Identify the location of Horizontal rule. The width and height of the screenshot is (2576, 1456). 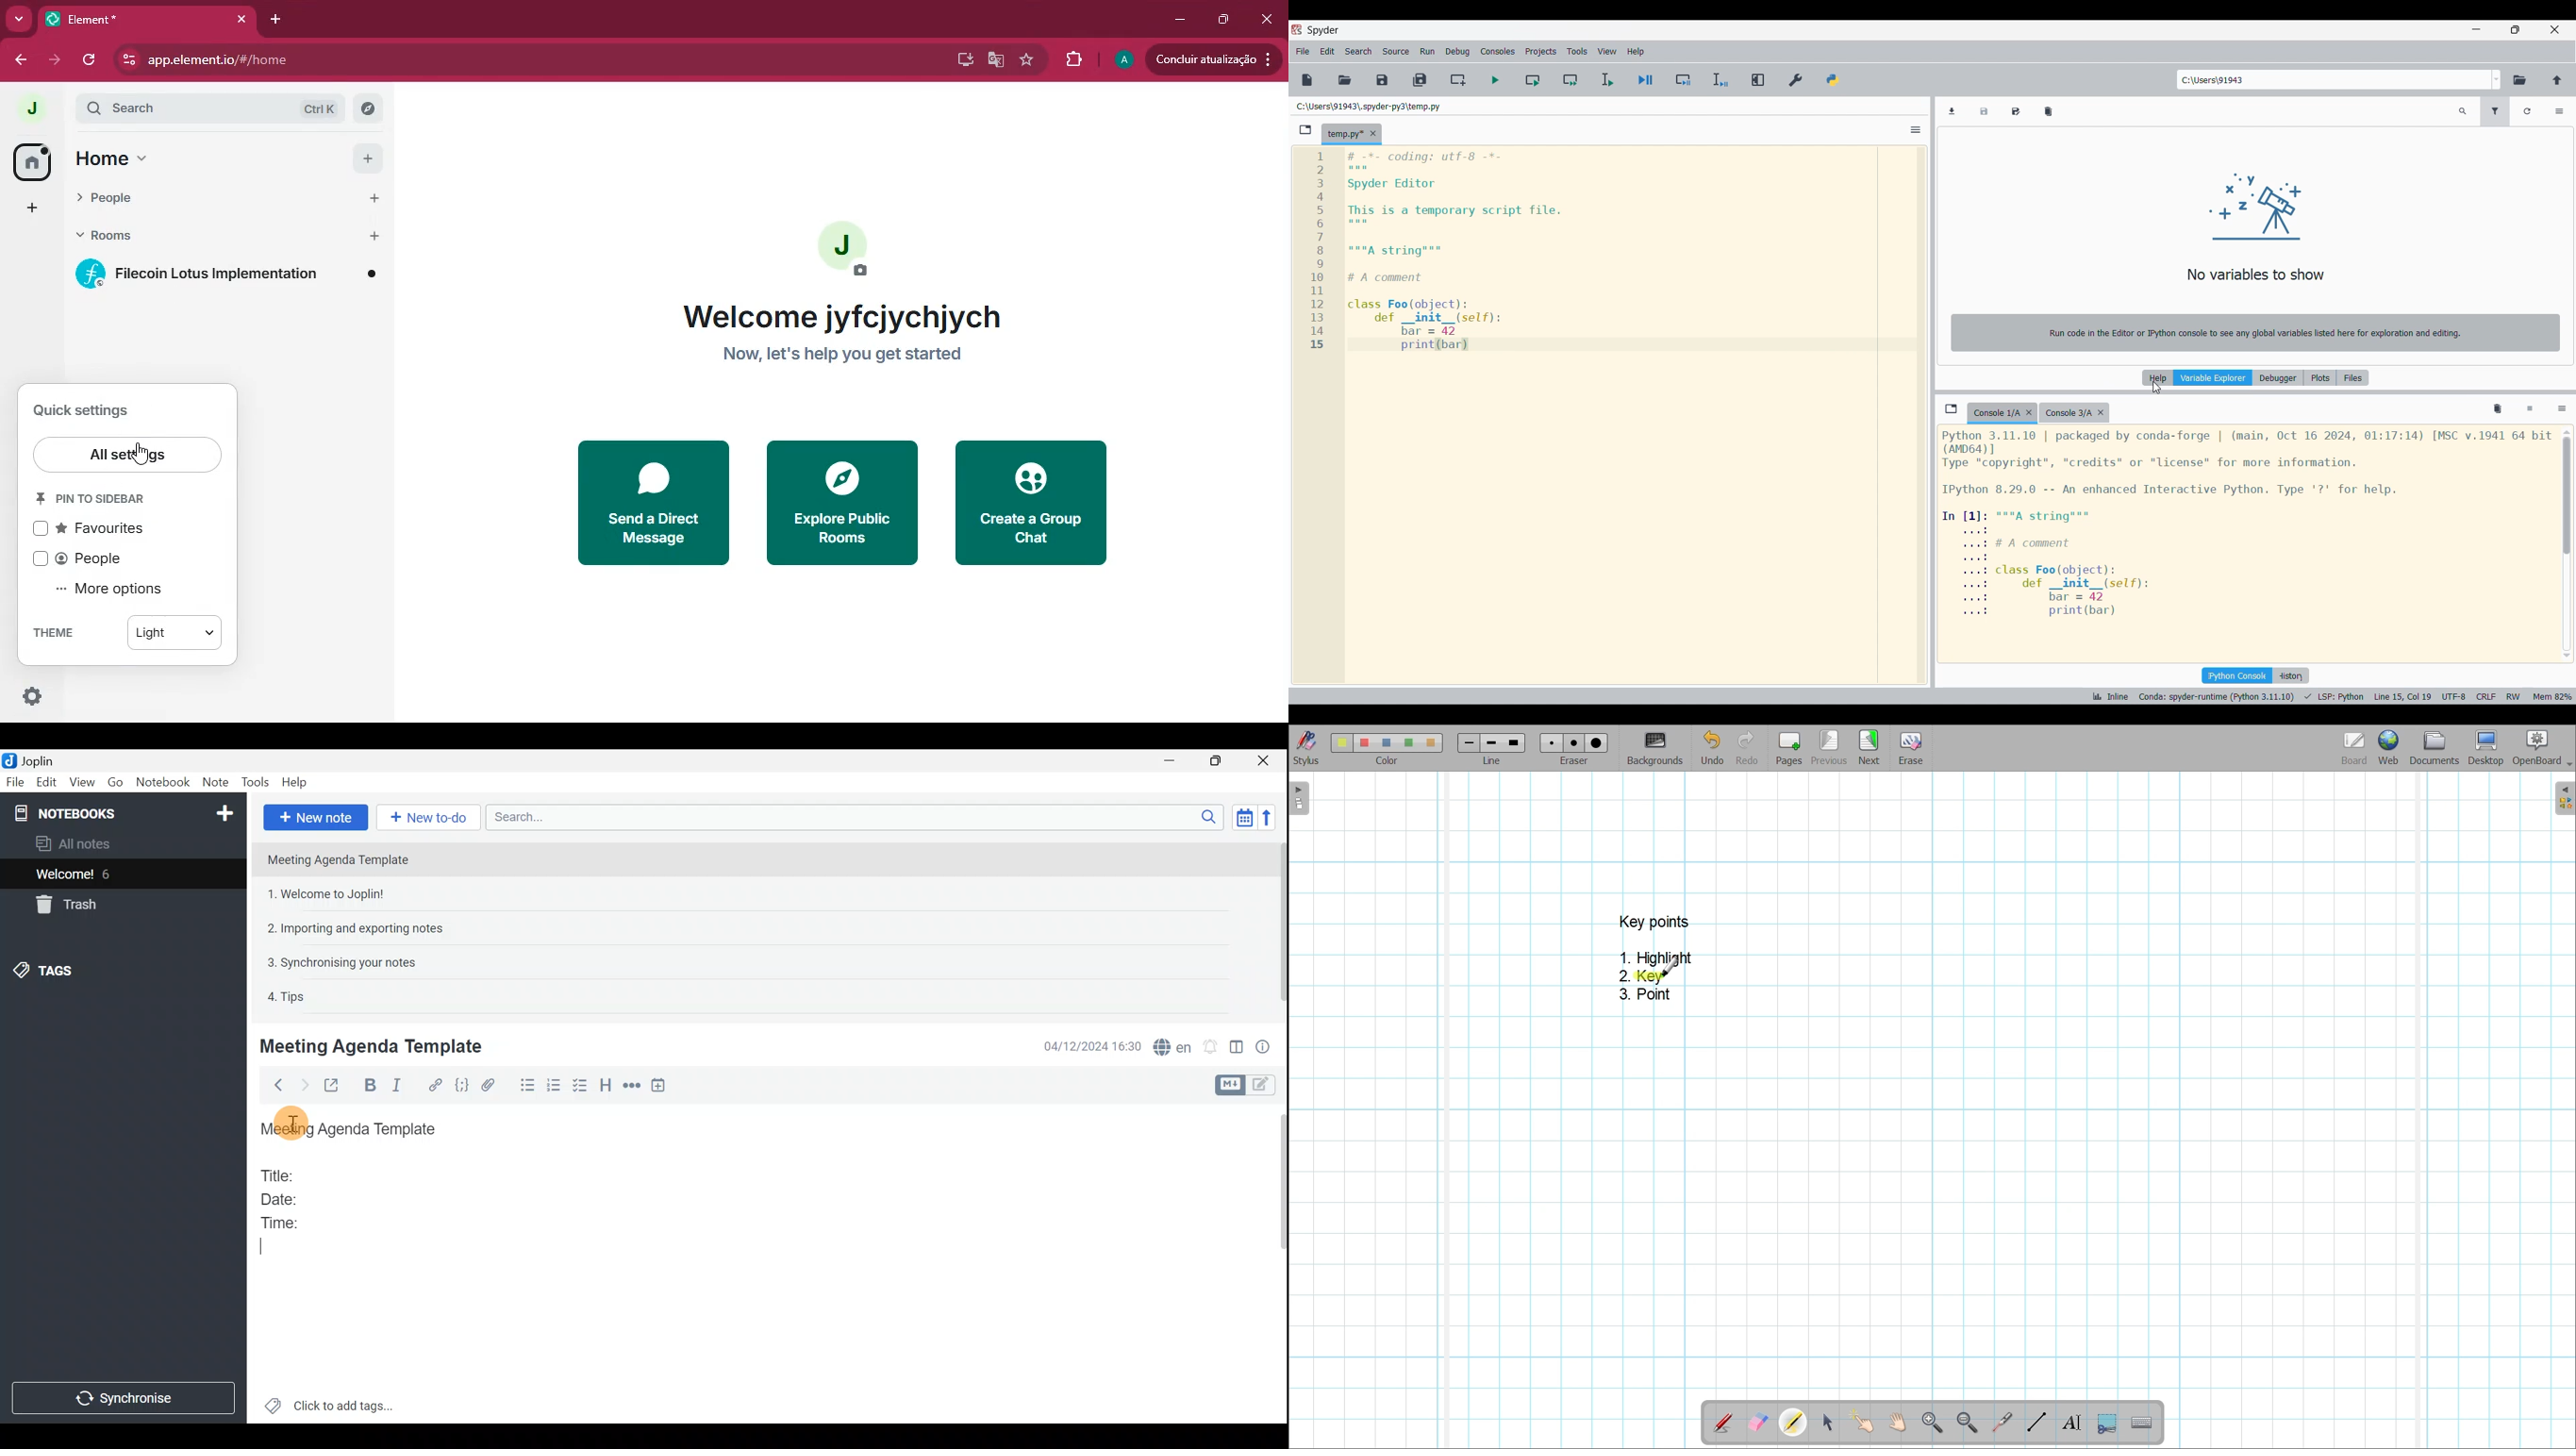
(634, 1087).